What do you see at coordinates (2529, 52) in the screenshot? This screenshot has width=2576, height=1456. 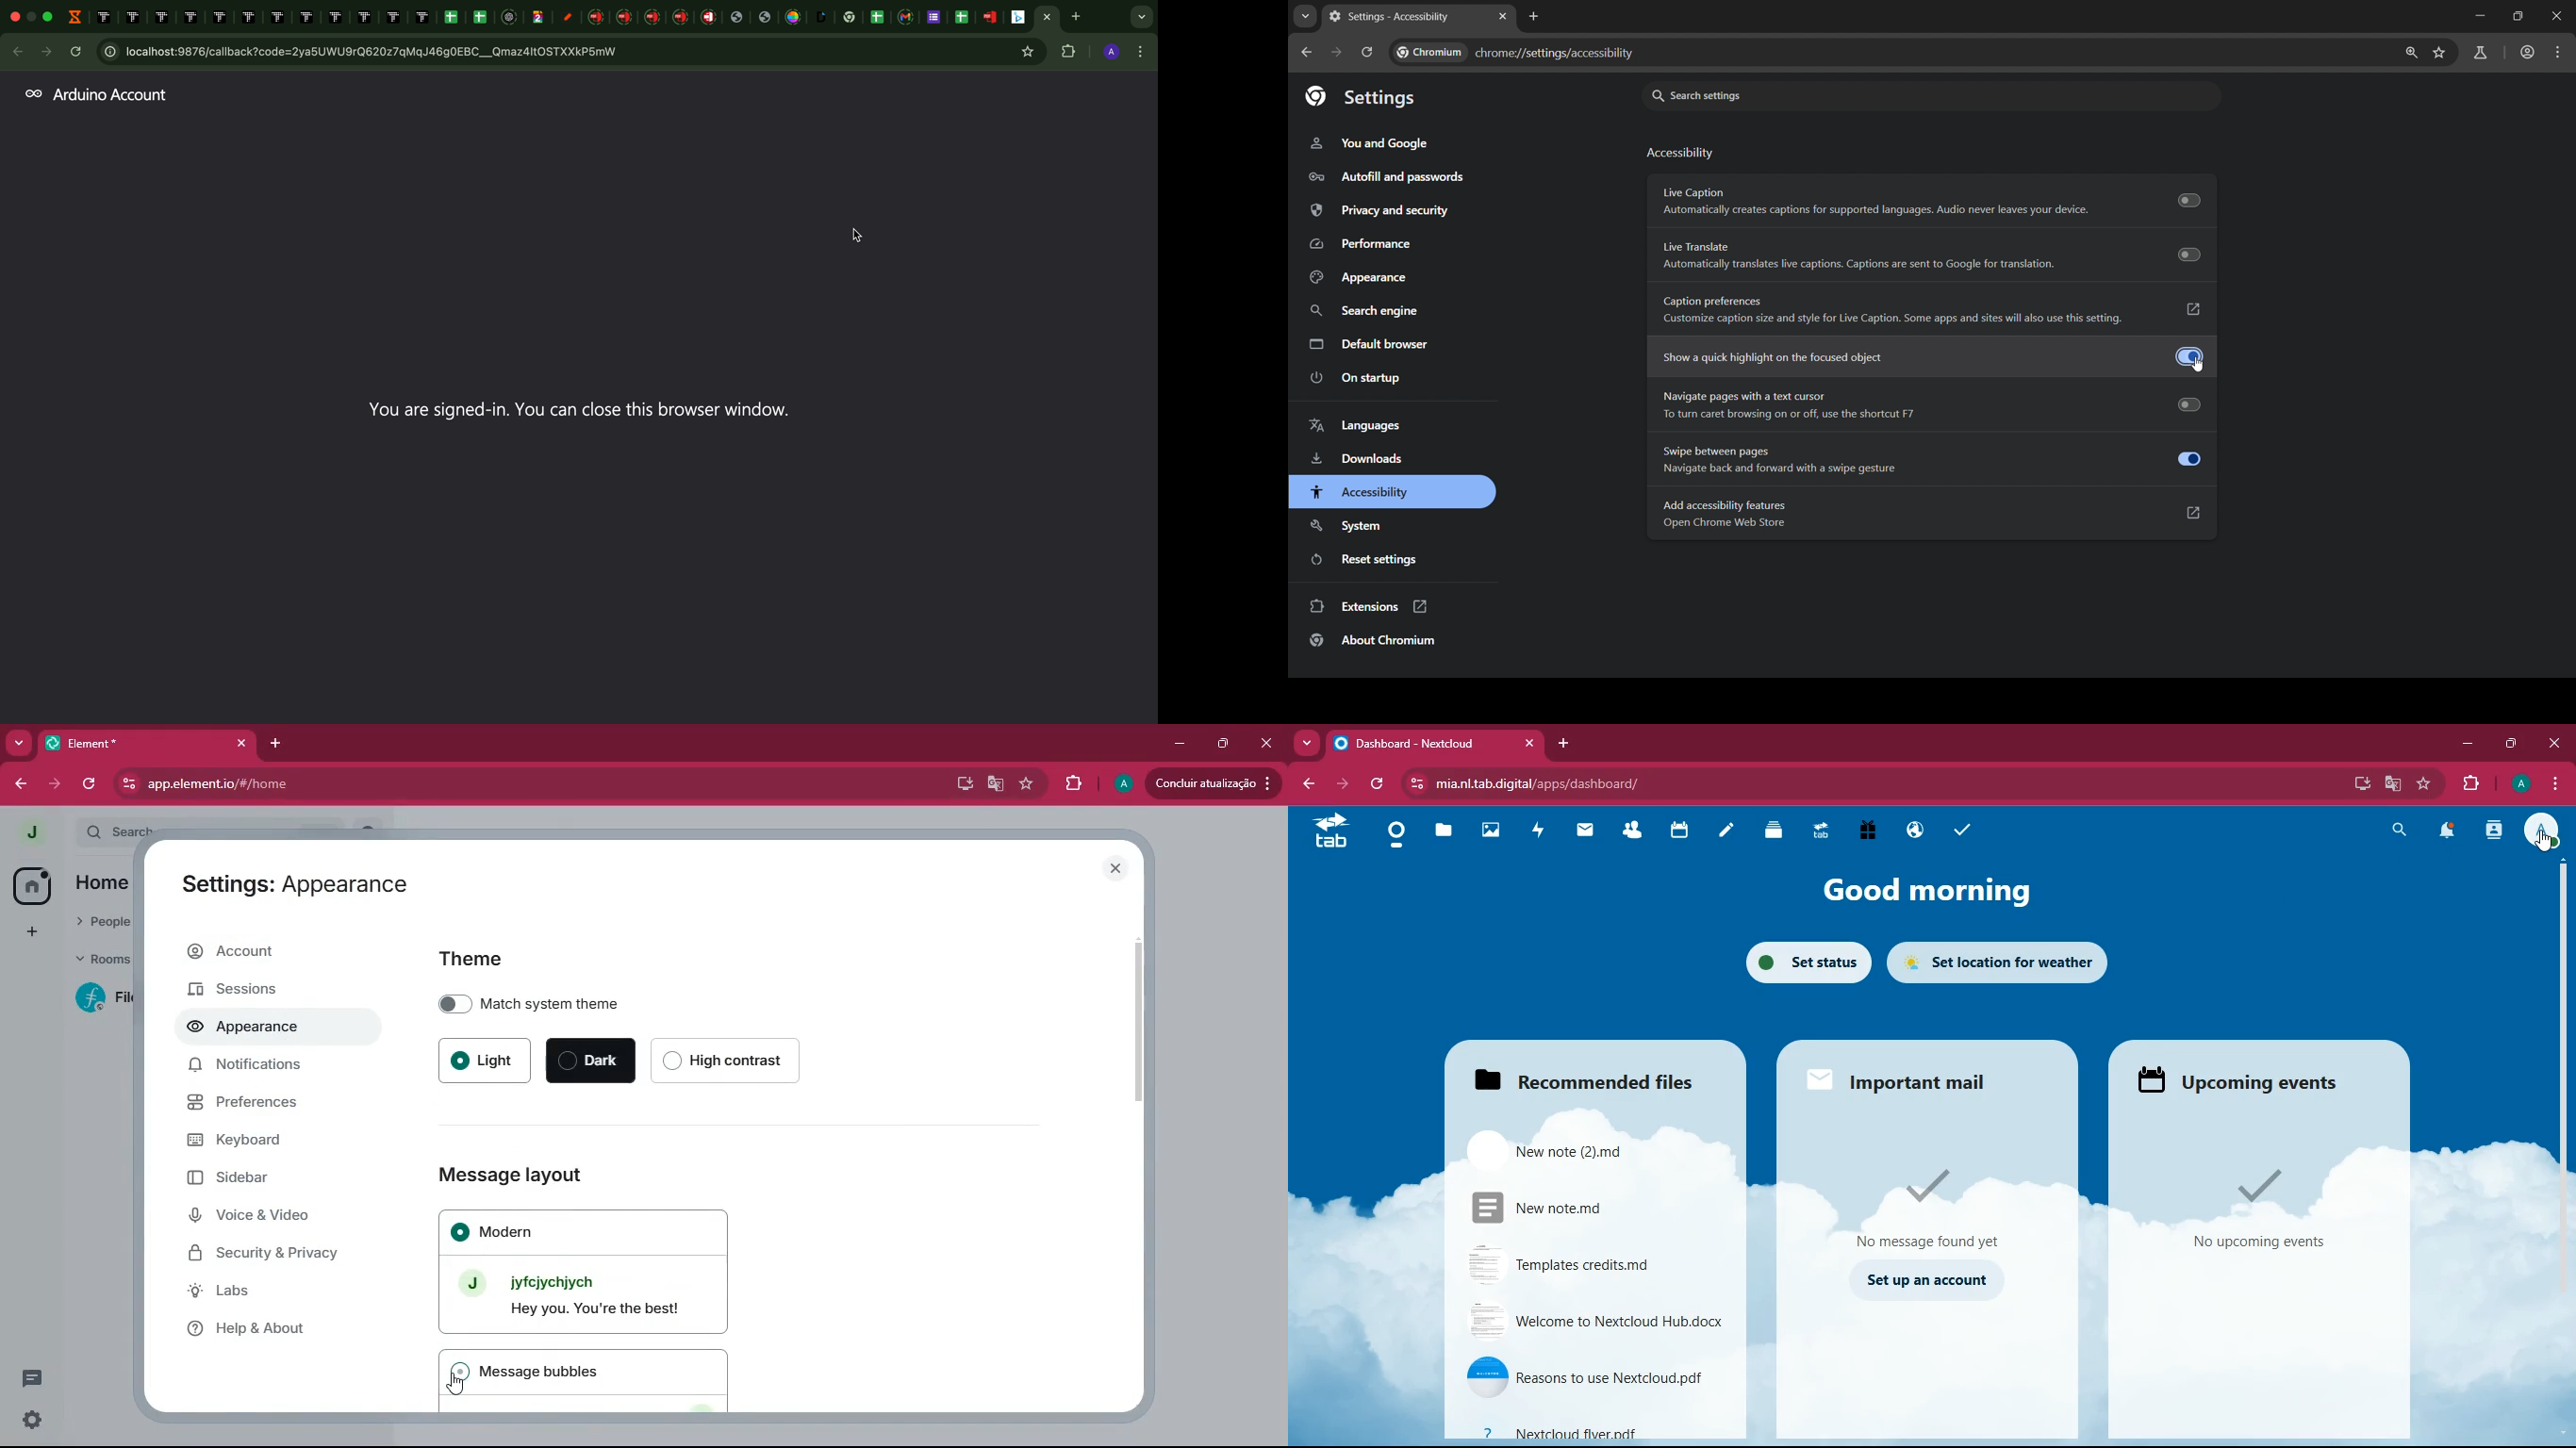 I see `accounts` at bounding box center [2529, 52].